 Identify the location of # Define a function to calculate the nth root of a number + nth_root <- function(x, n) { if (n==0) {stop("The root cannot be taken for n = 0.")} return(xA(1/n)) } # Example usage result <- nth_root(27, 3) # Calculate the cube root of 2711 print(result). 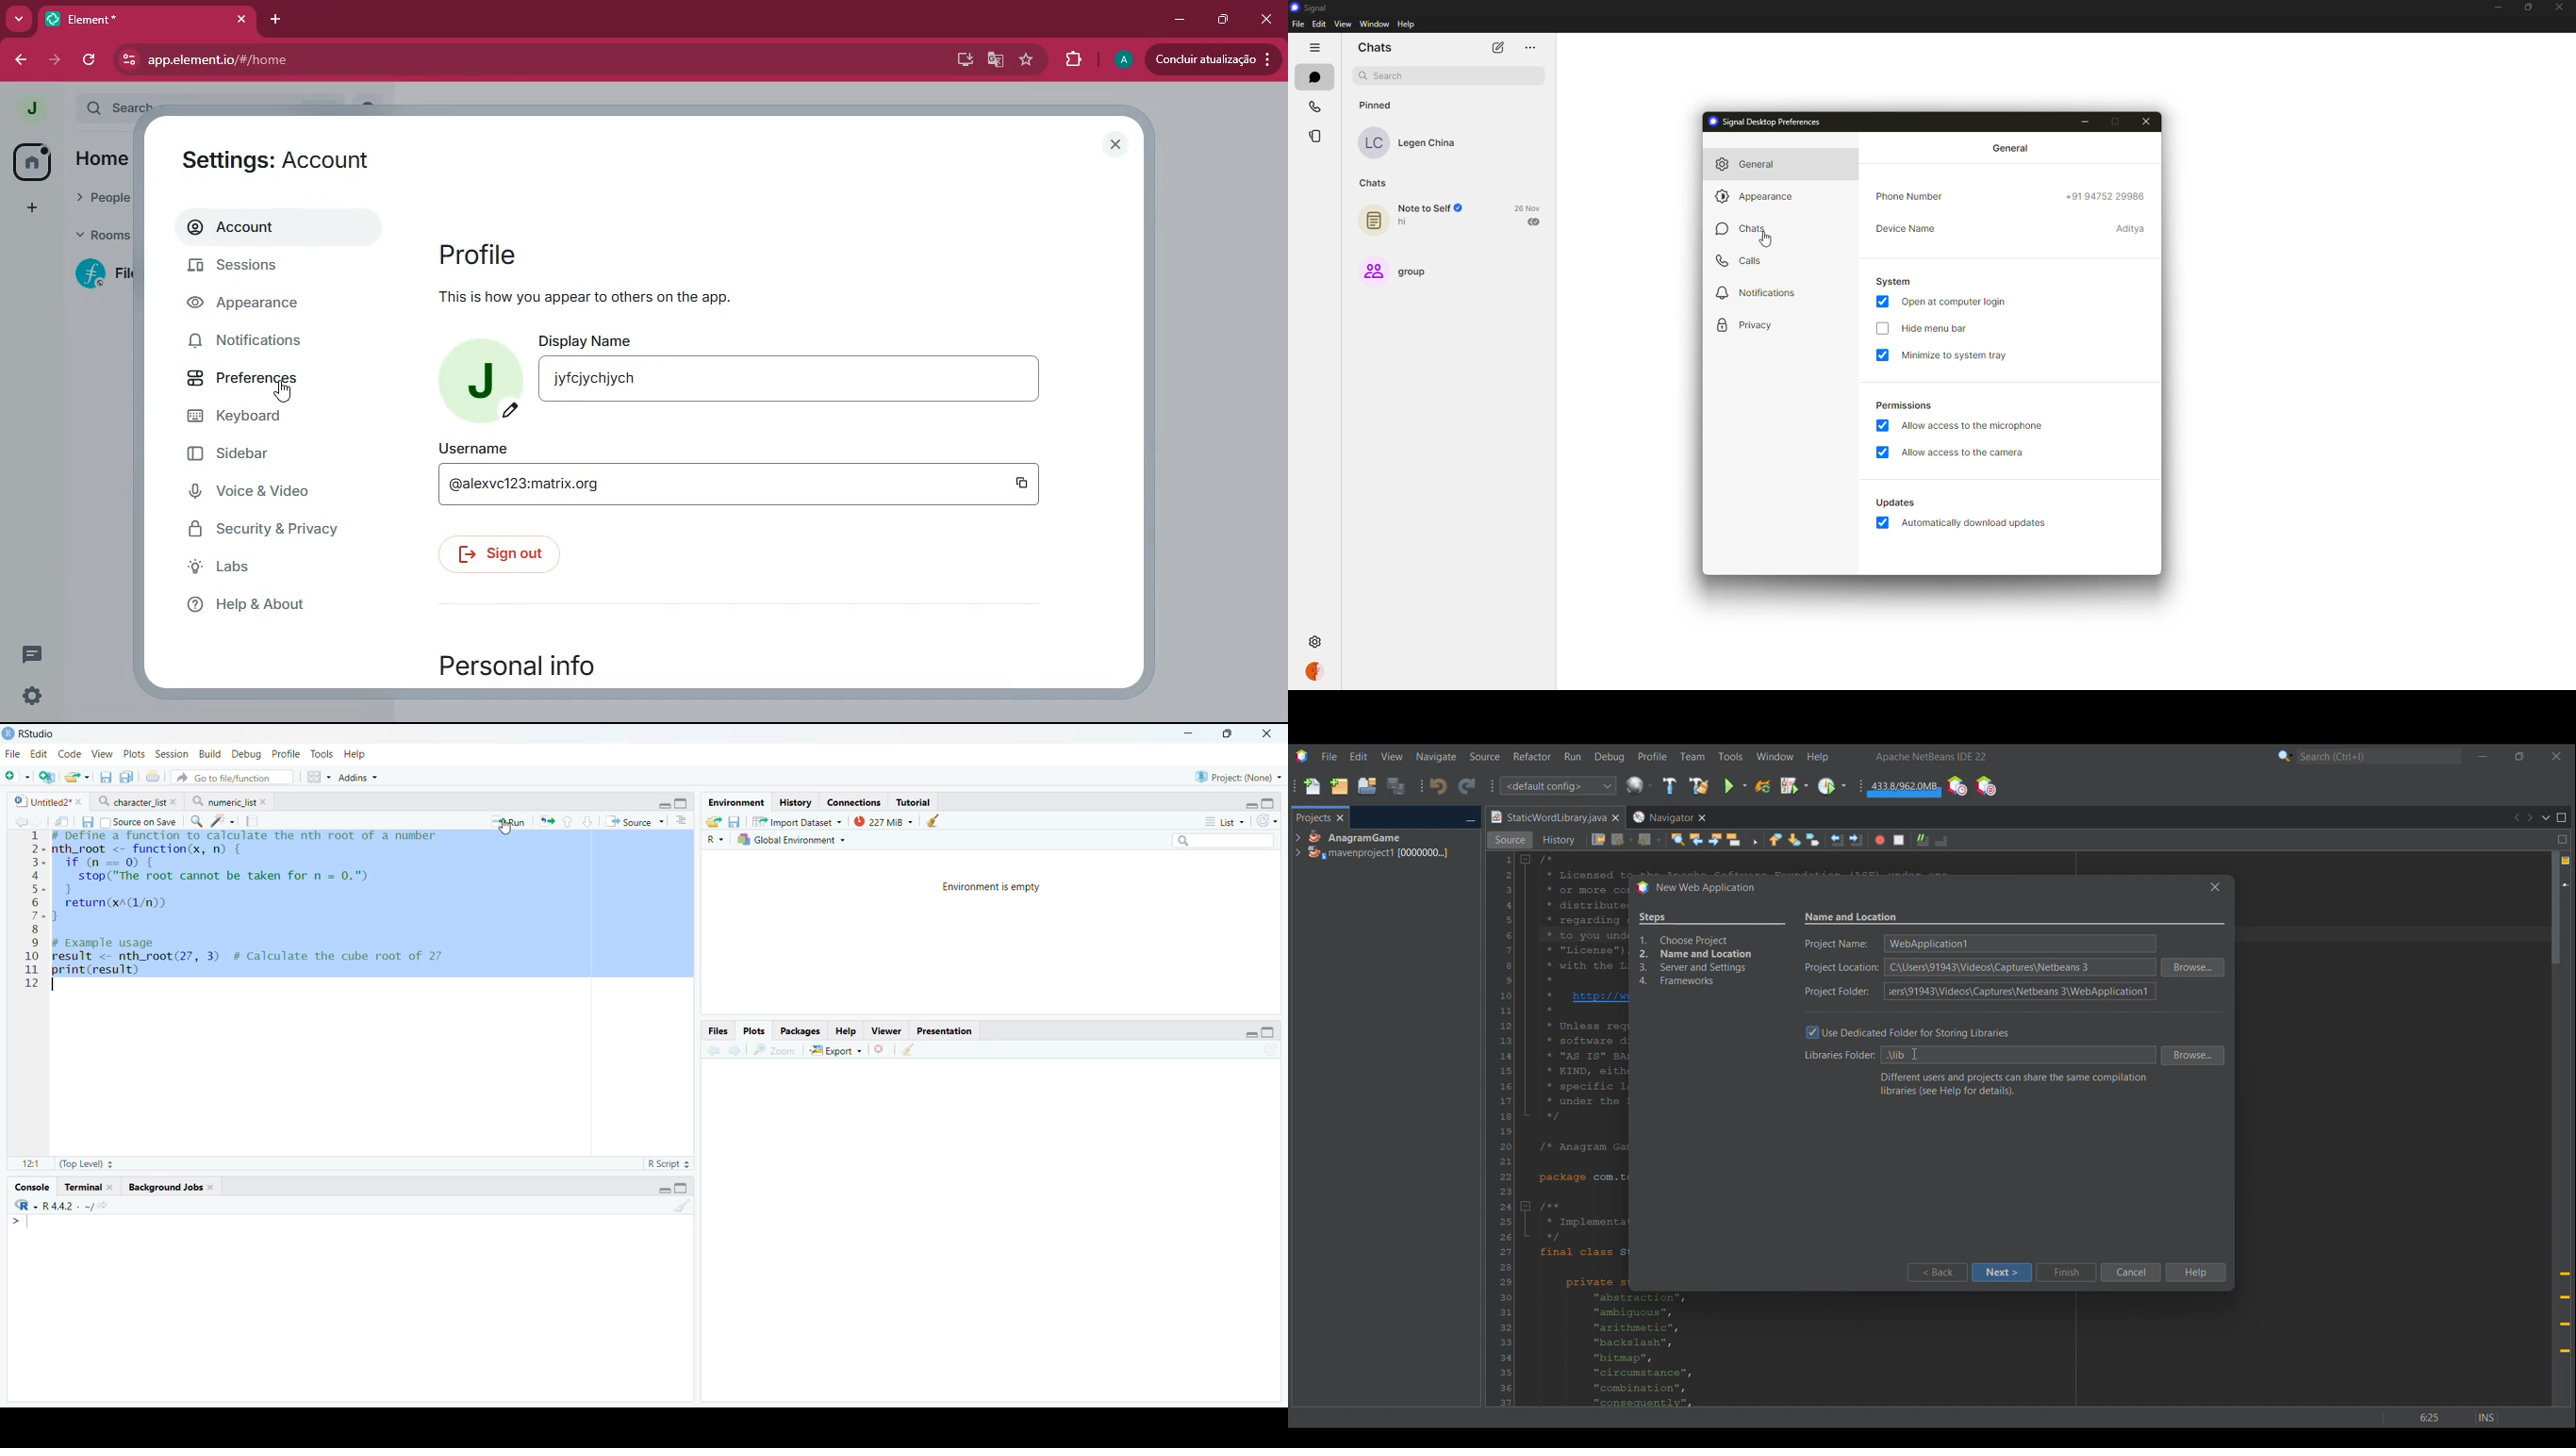
(373, 908).